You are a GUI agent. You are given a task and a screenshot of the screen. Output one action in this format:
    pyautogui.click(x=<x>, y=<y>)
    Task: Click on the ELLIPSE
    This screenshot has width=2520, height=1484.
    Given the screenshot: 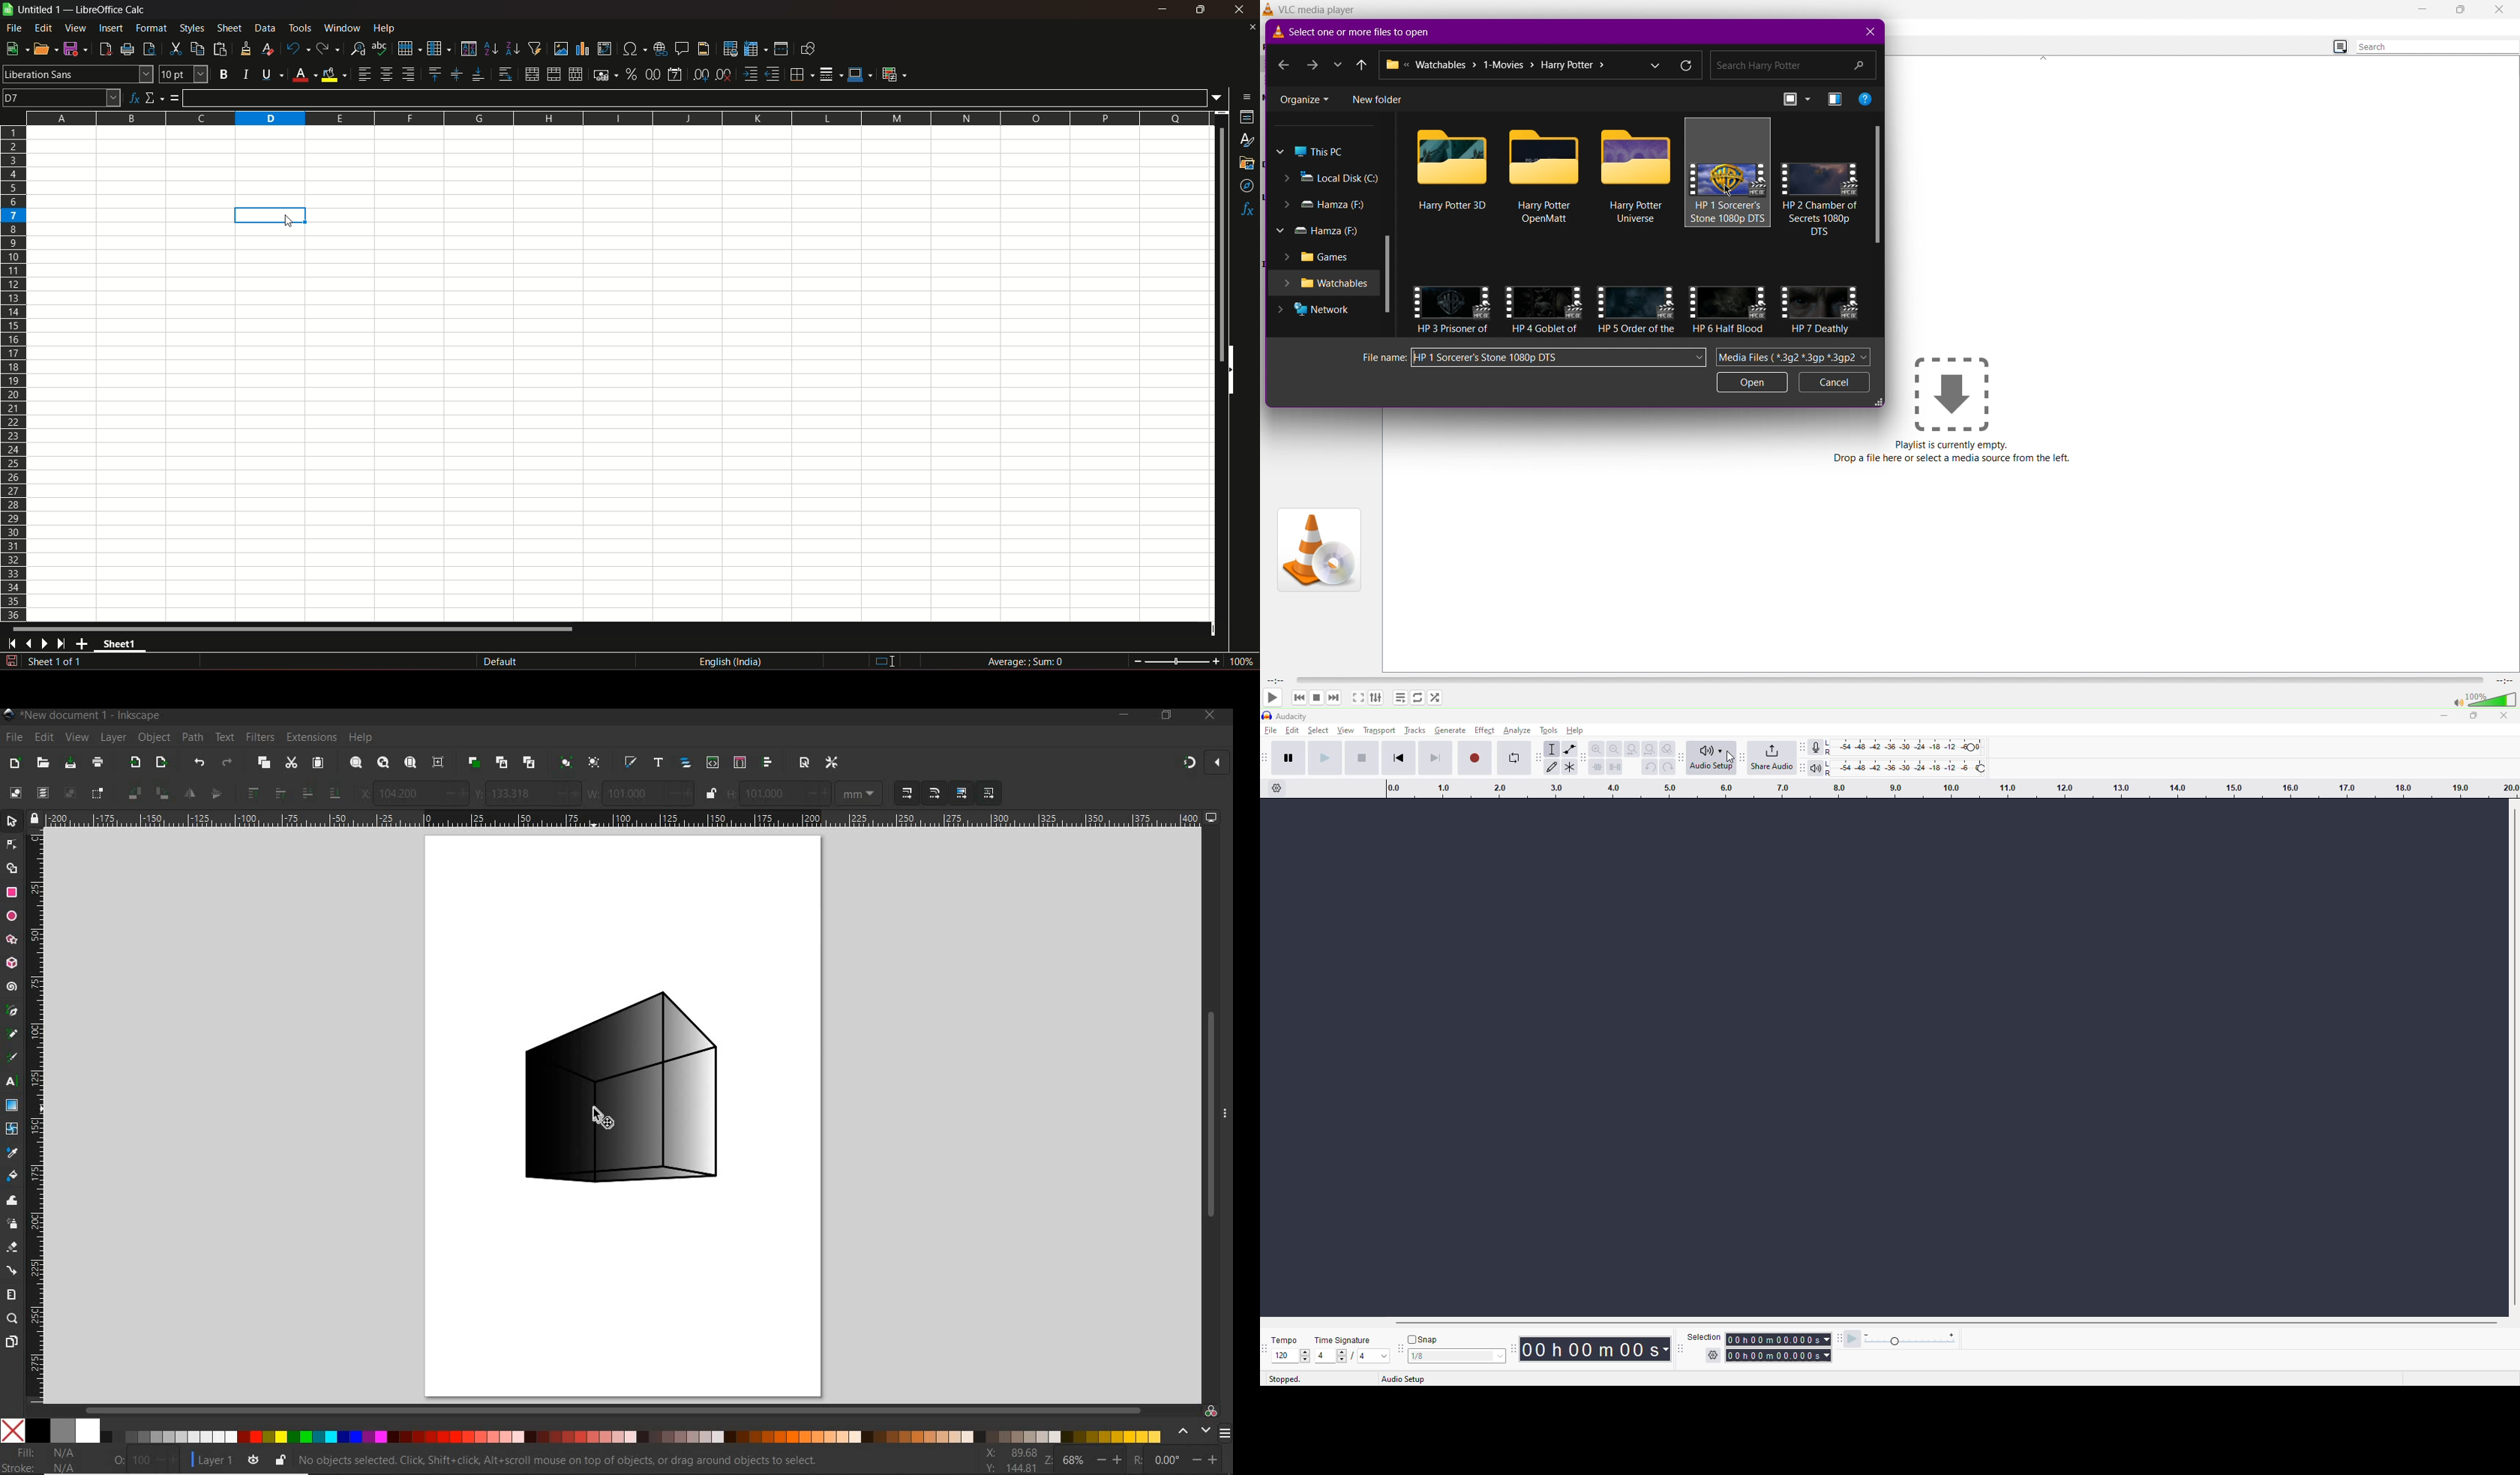 What is the action you would take?
    pyautogui.click(x=11, y=916)
    